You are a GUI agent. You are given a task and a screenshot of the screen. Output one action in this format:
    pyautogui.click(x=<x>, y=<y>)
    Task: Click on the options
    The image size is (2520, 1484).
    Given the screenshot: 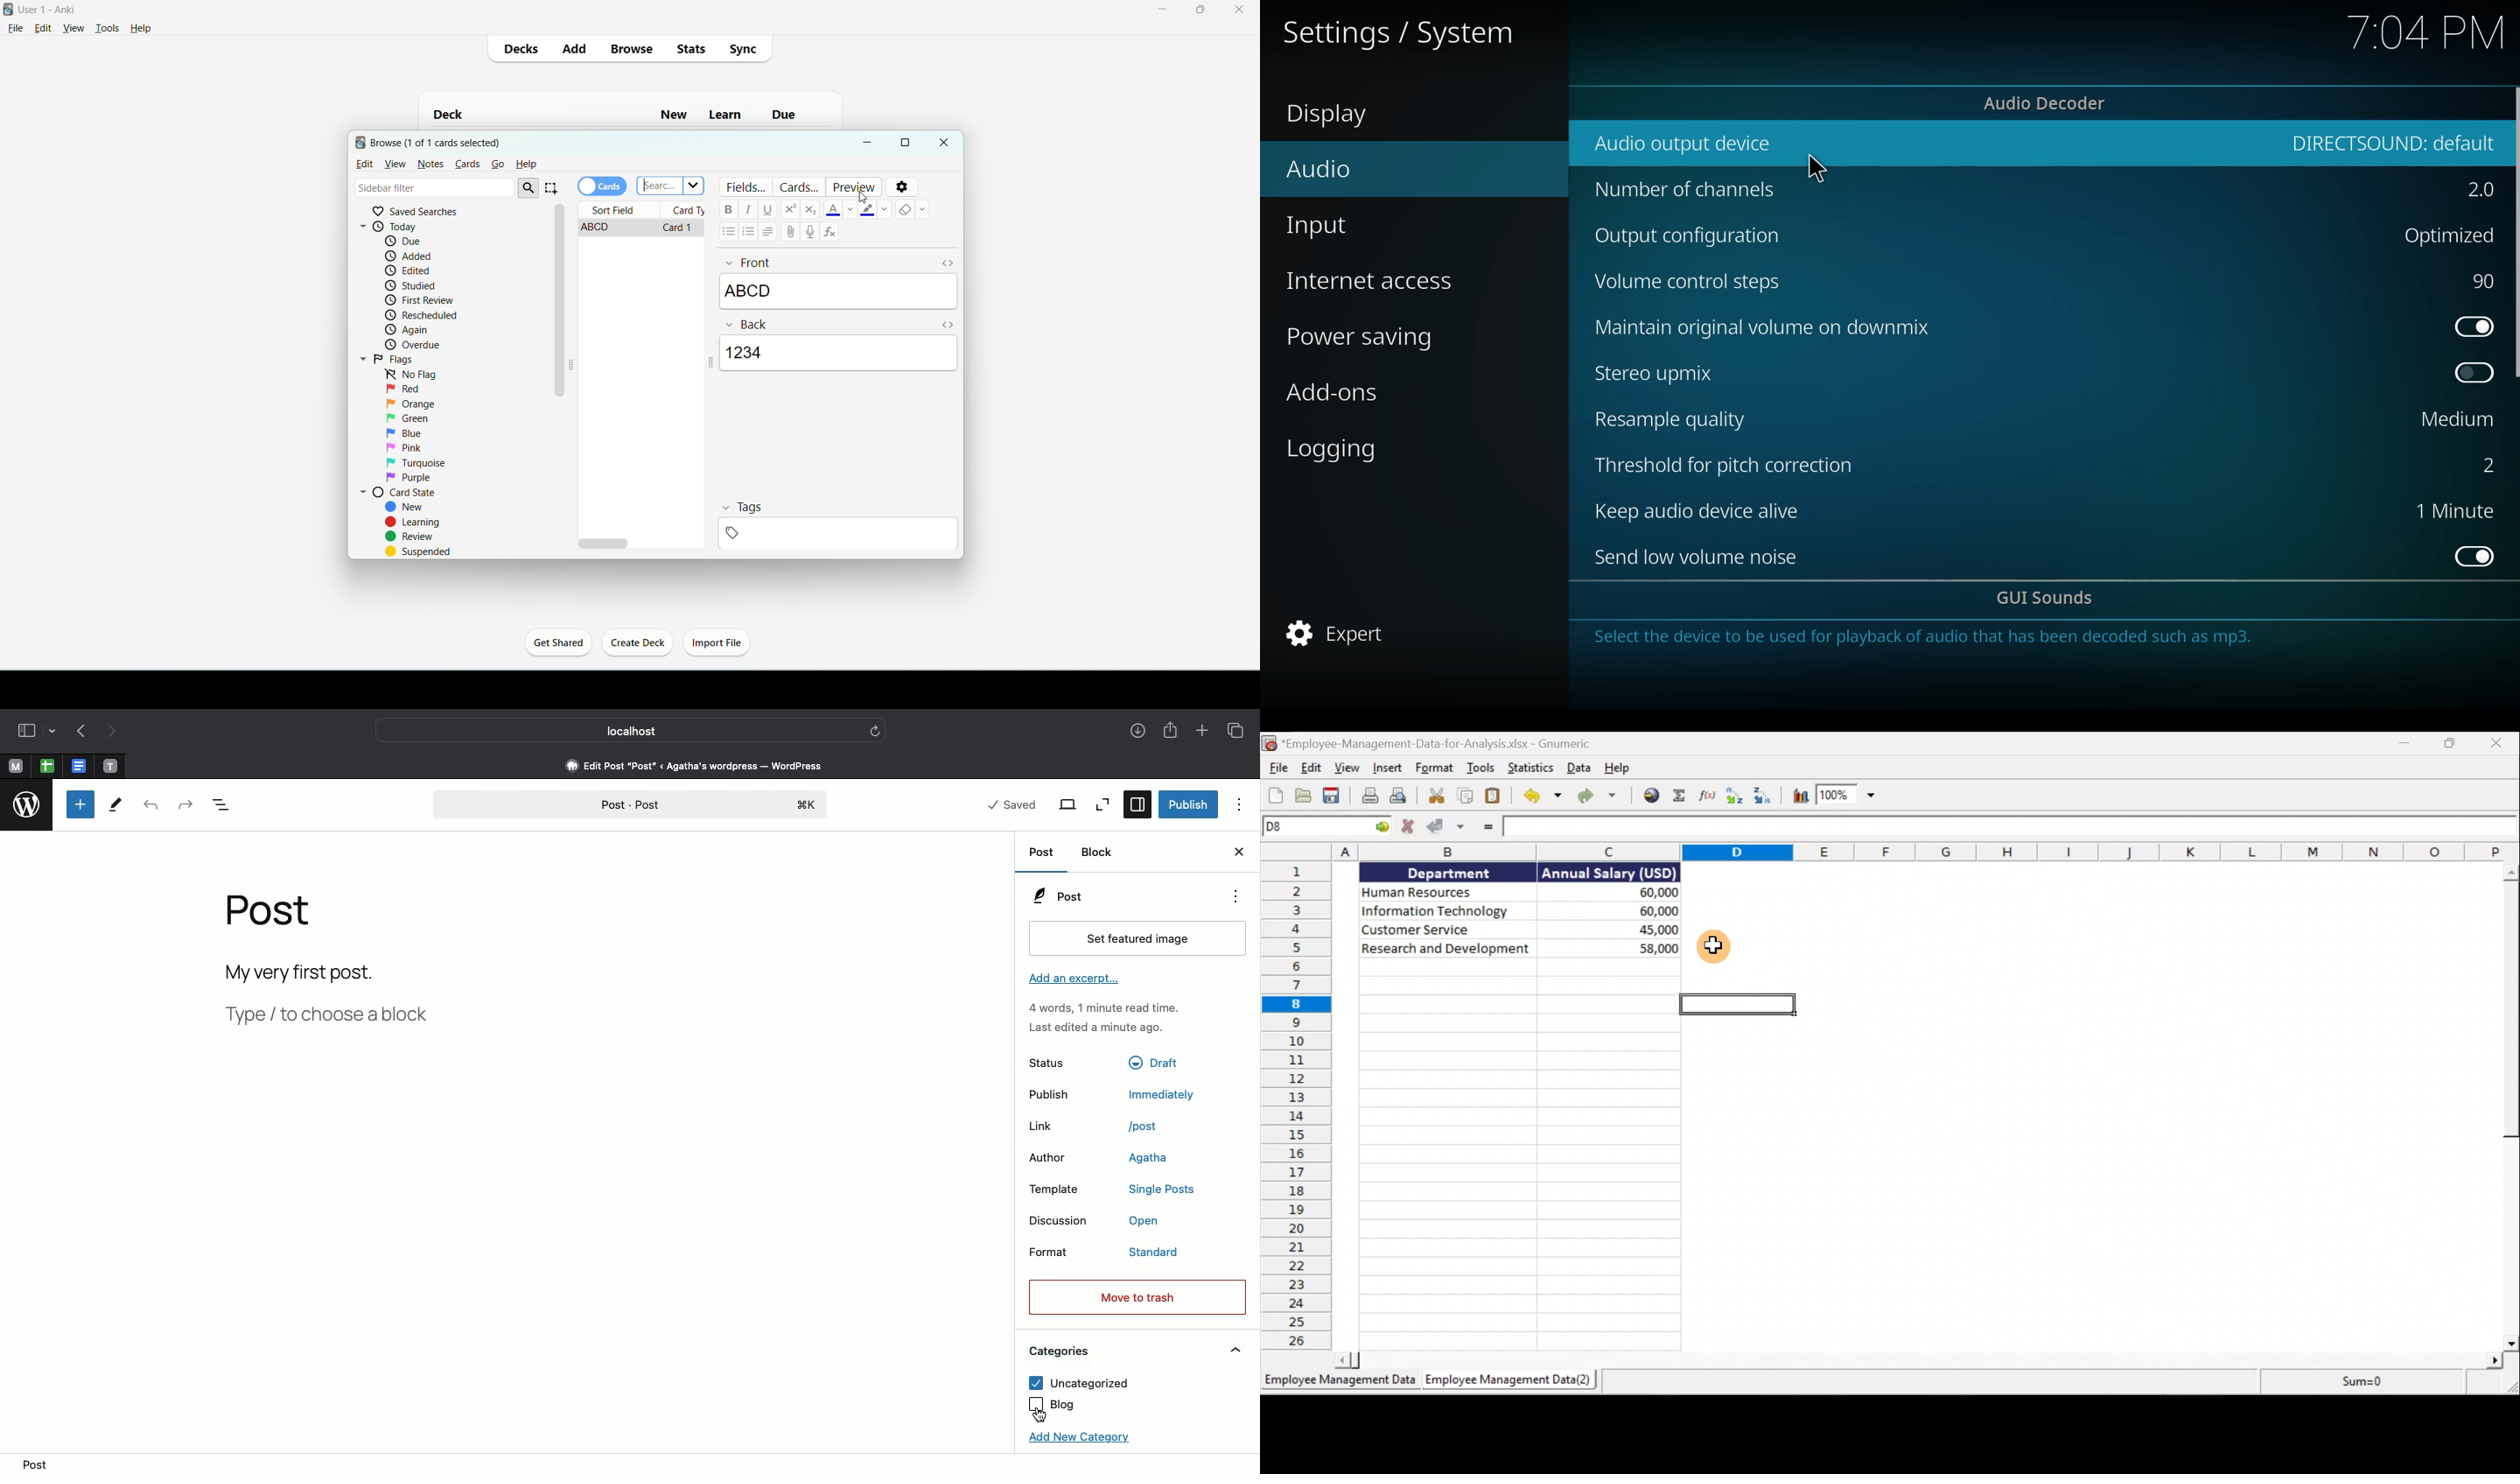 What is the action you would take?
    pyautogui.click(x=1240, y=804)
    